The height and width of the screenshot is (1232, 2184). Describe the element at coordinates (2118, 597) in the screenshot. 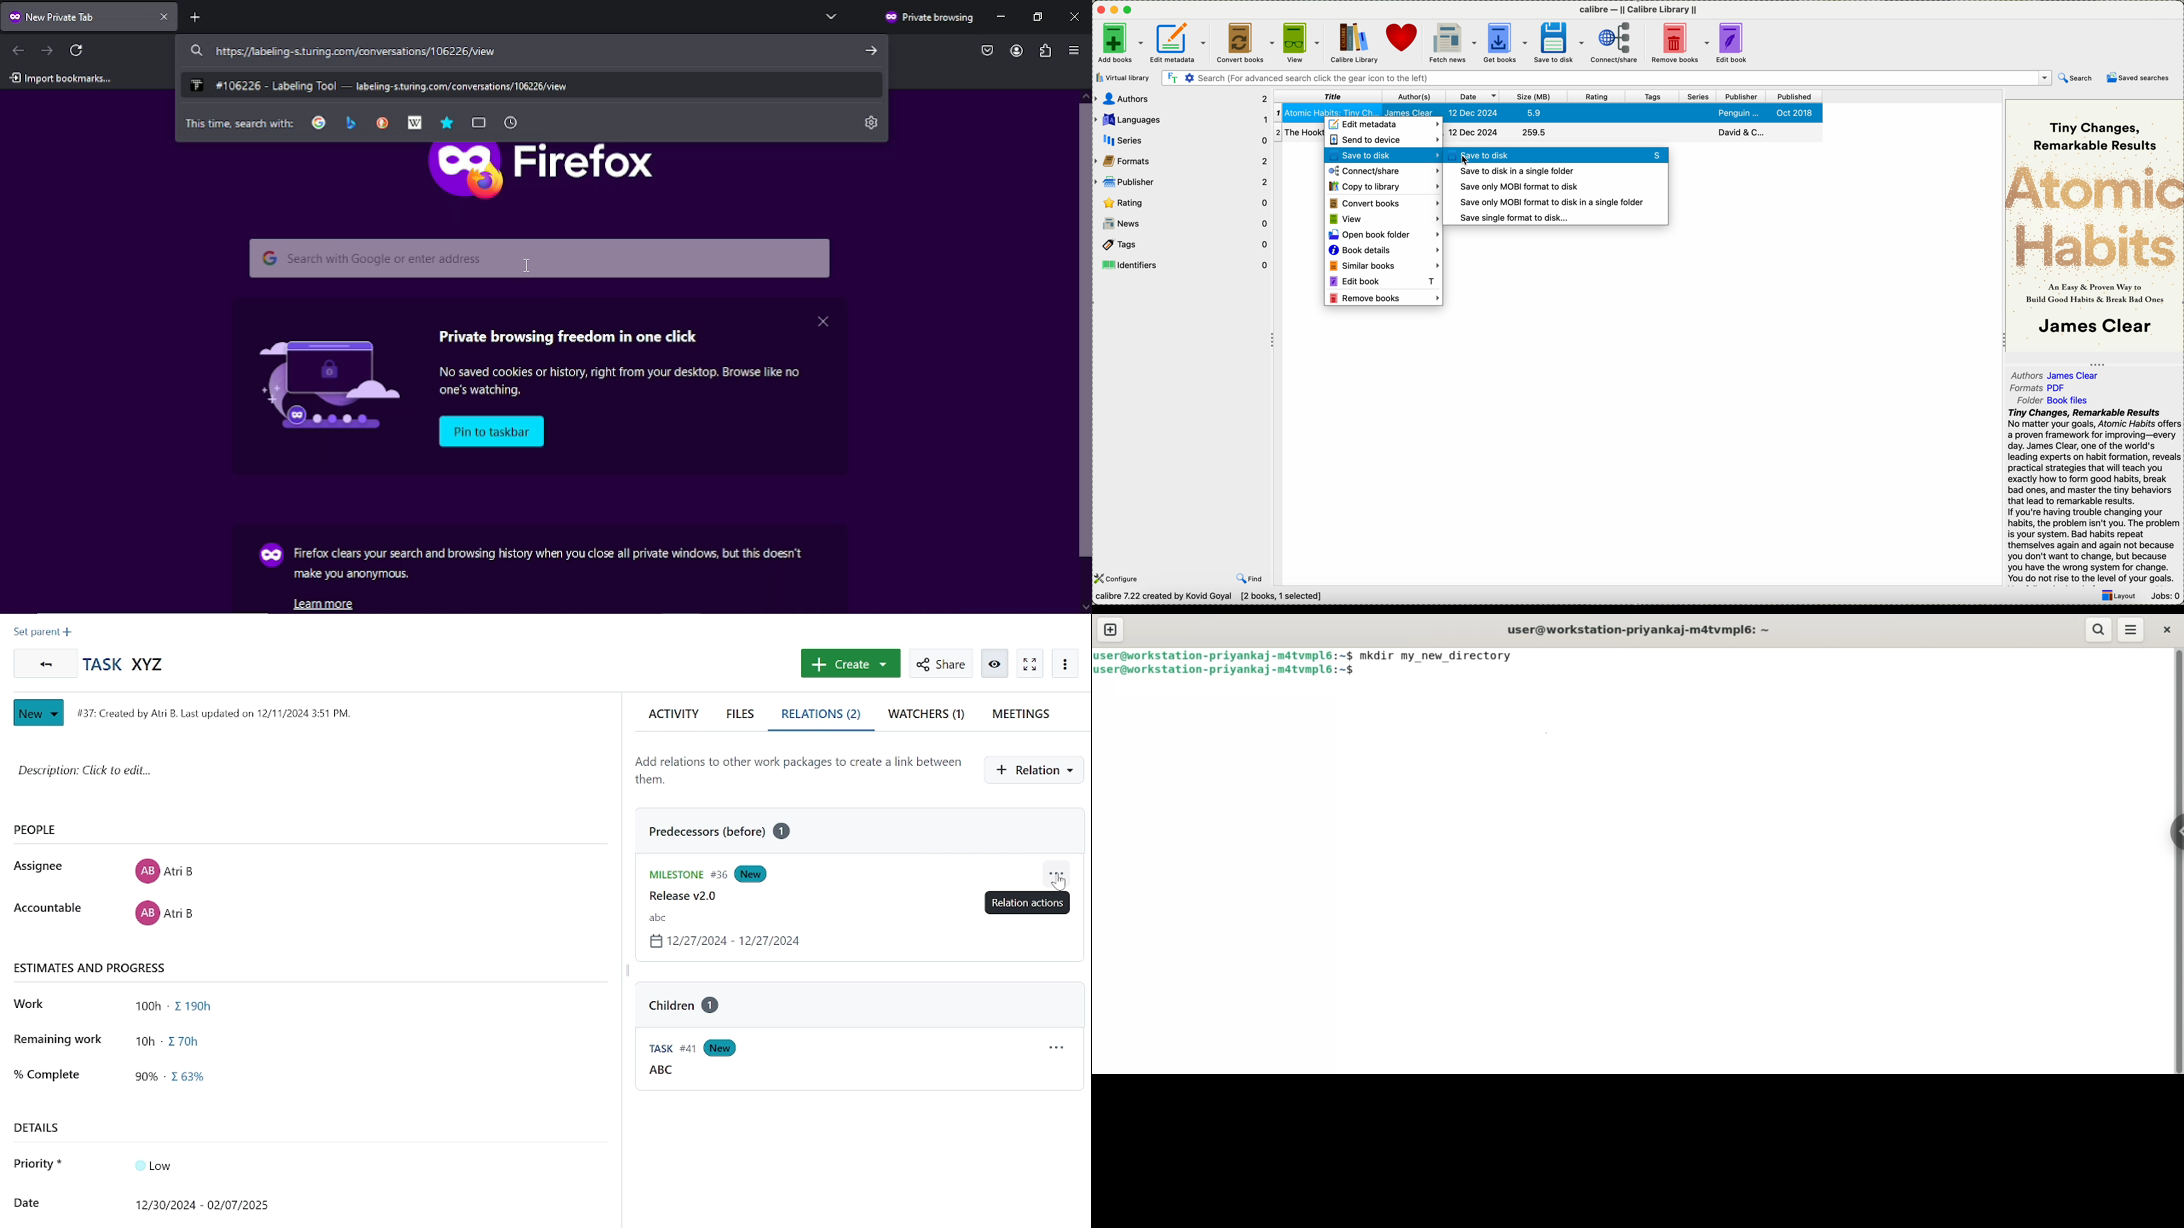

I see `layout` at that location.